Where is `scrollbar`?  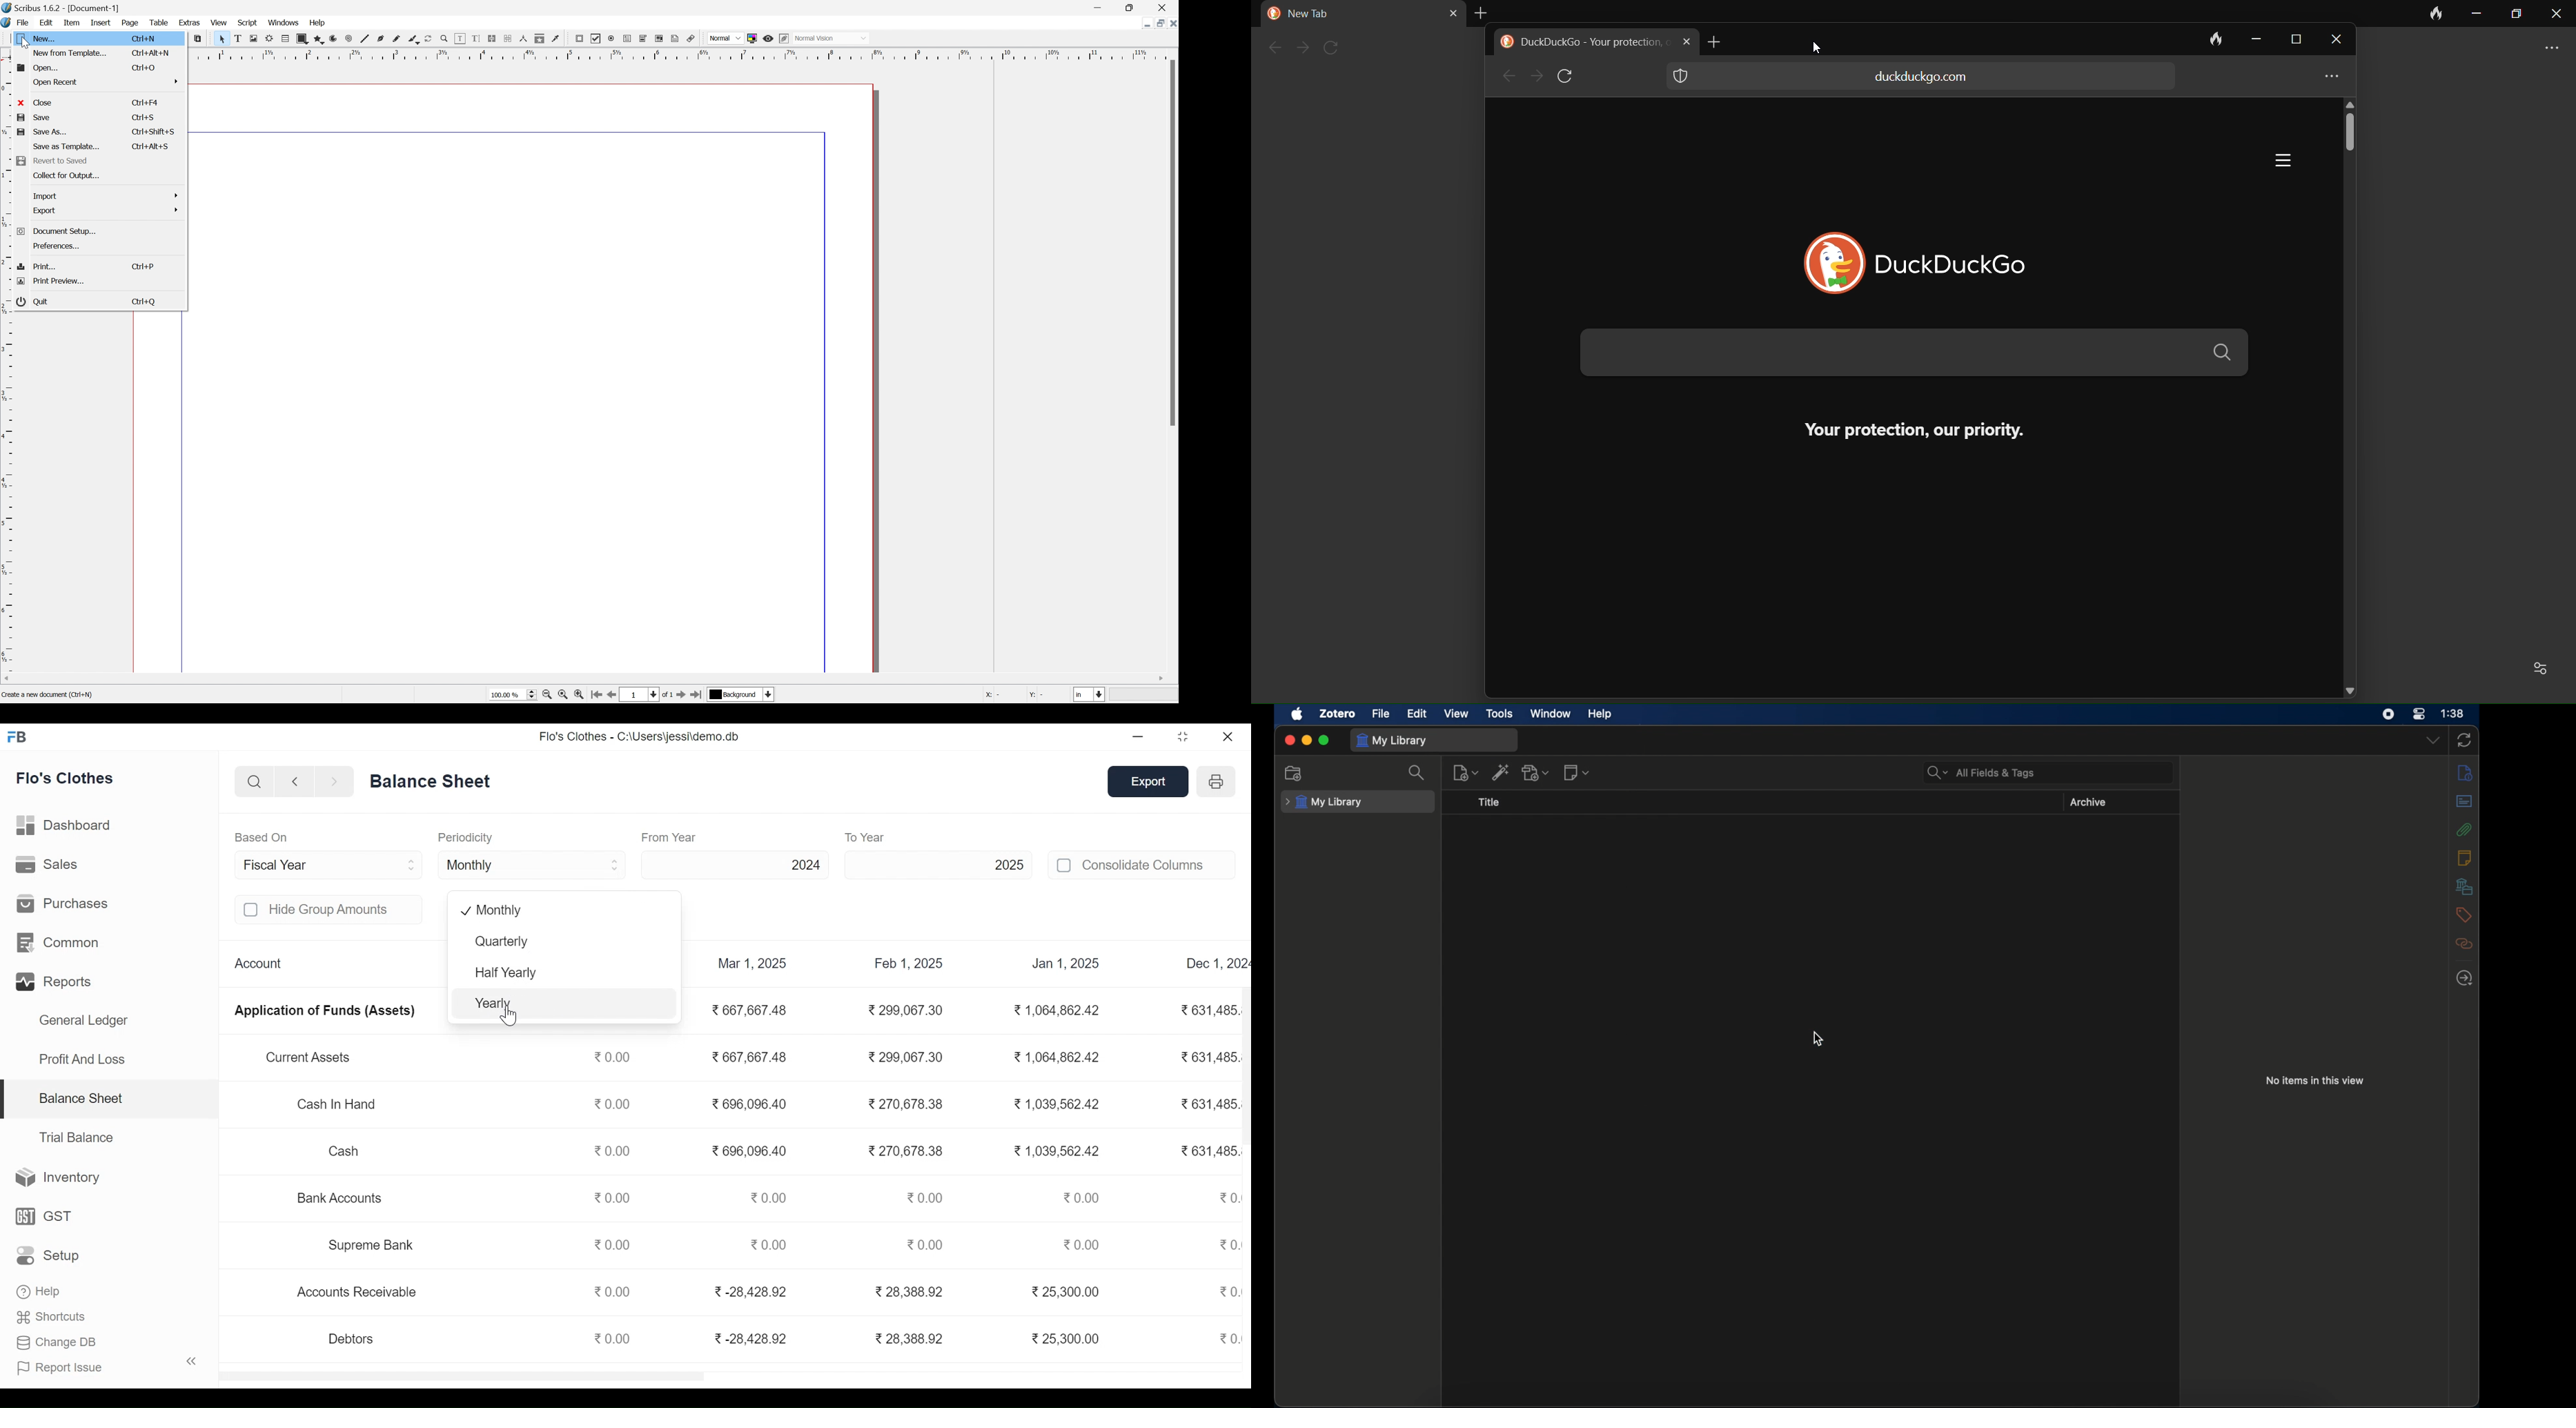
scrollbar is located at coordinates (1245, 1064).